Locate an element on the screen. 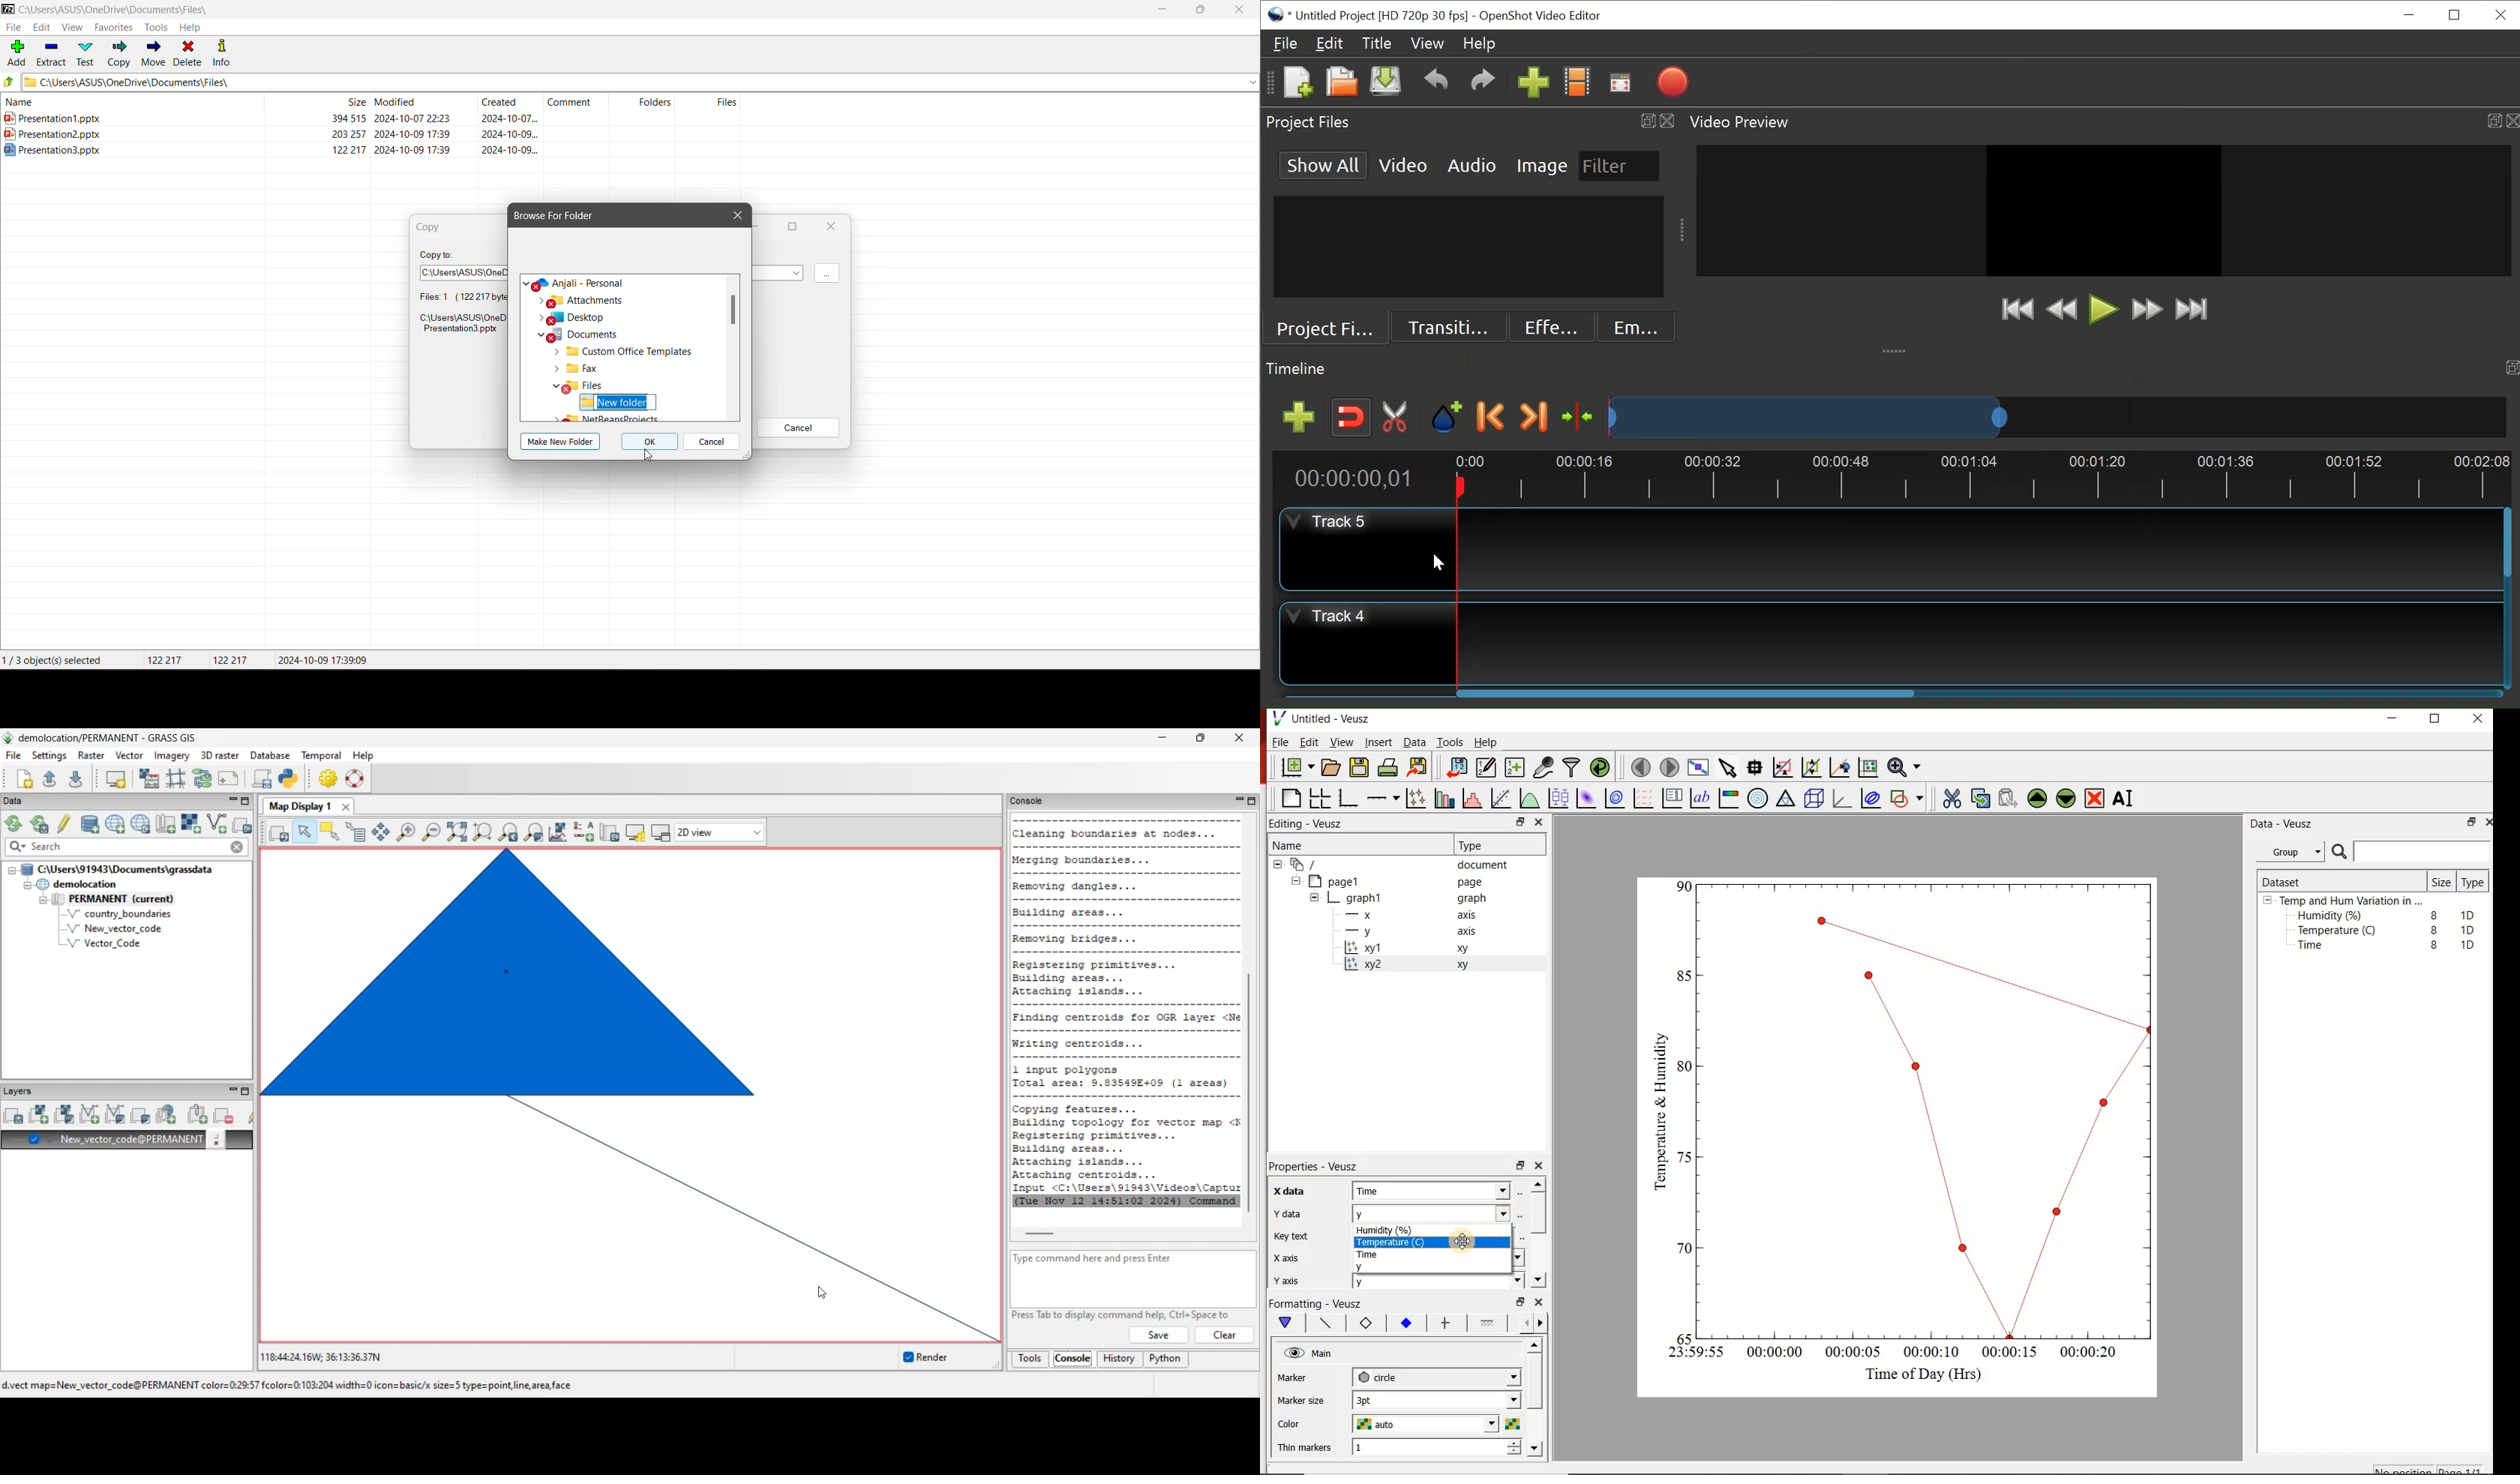  File is located at coordinates (14, 27).